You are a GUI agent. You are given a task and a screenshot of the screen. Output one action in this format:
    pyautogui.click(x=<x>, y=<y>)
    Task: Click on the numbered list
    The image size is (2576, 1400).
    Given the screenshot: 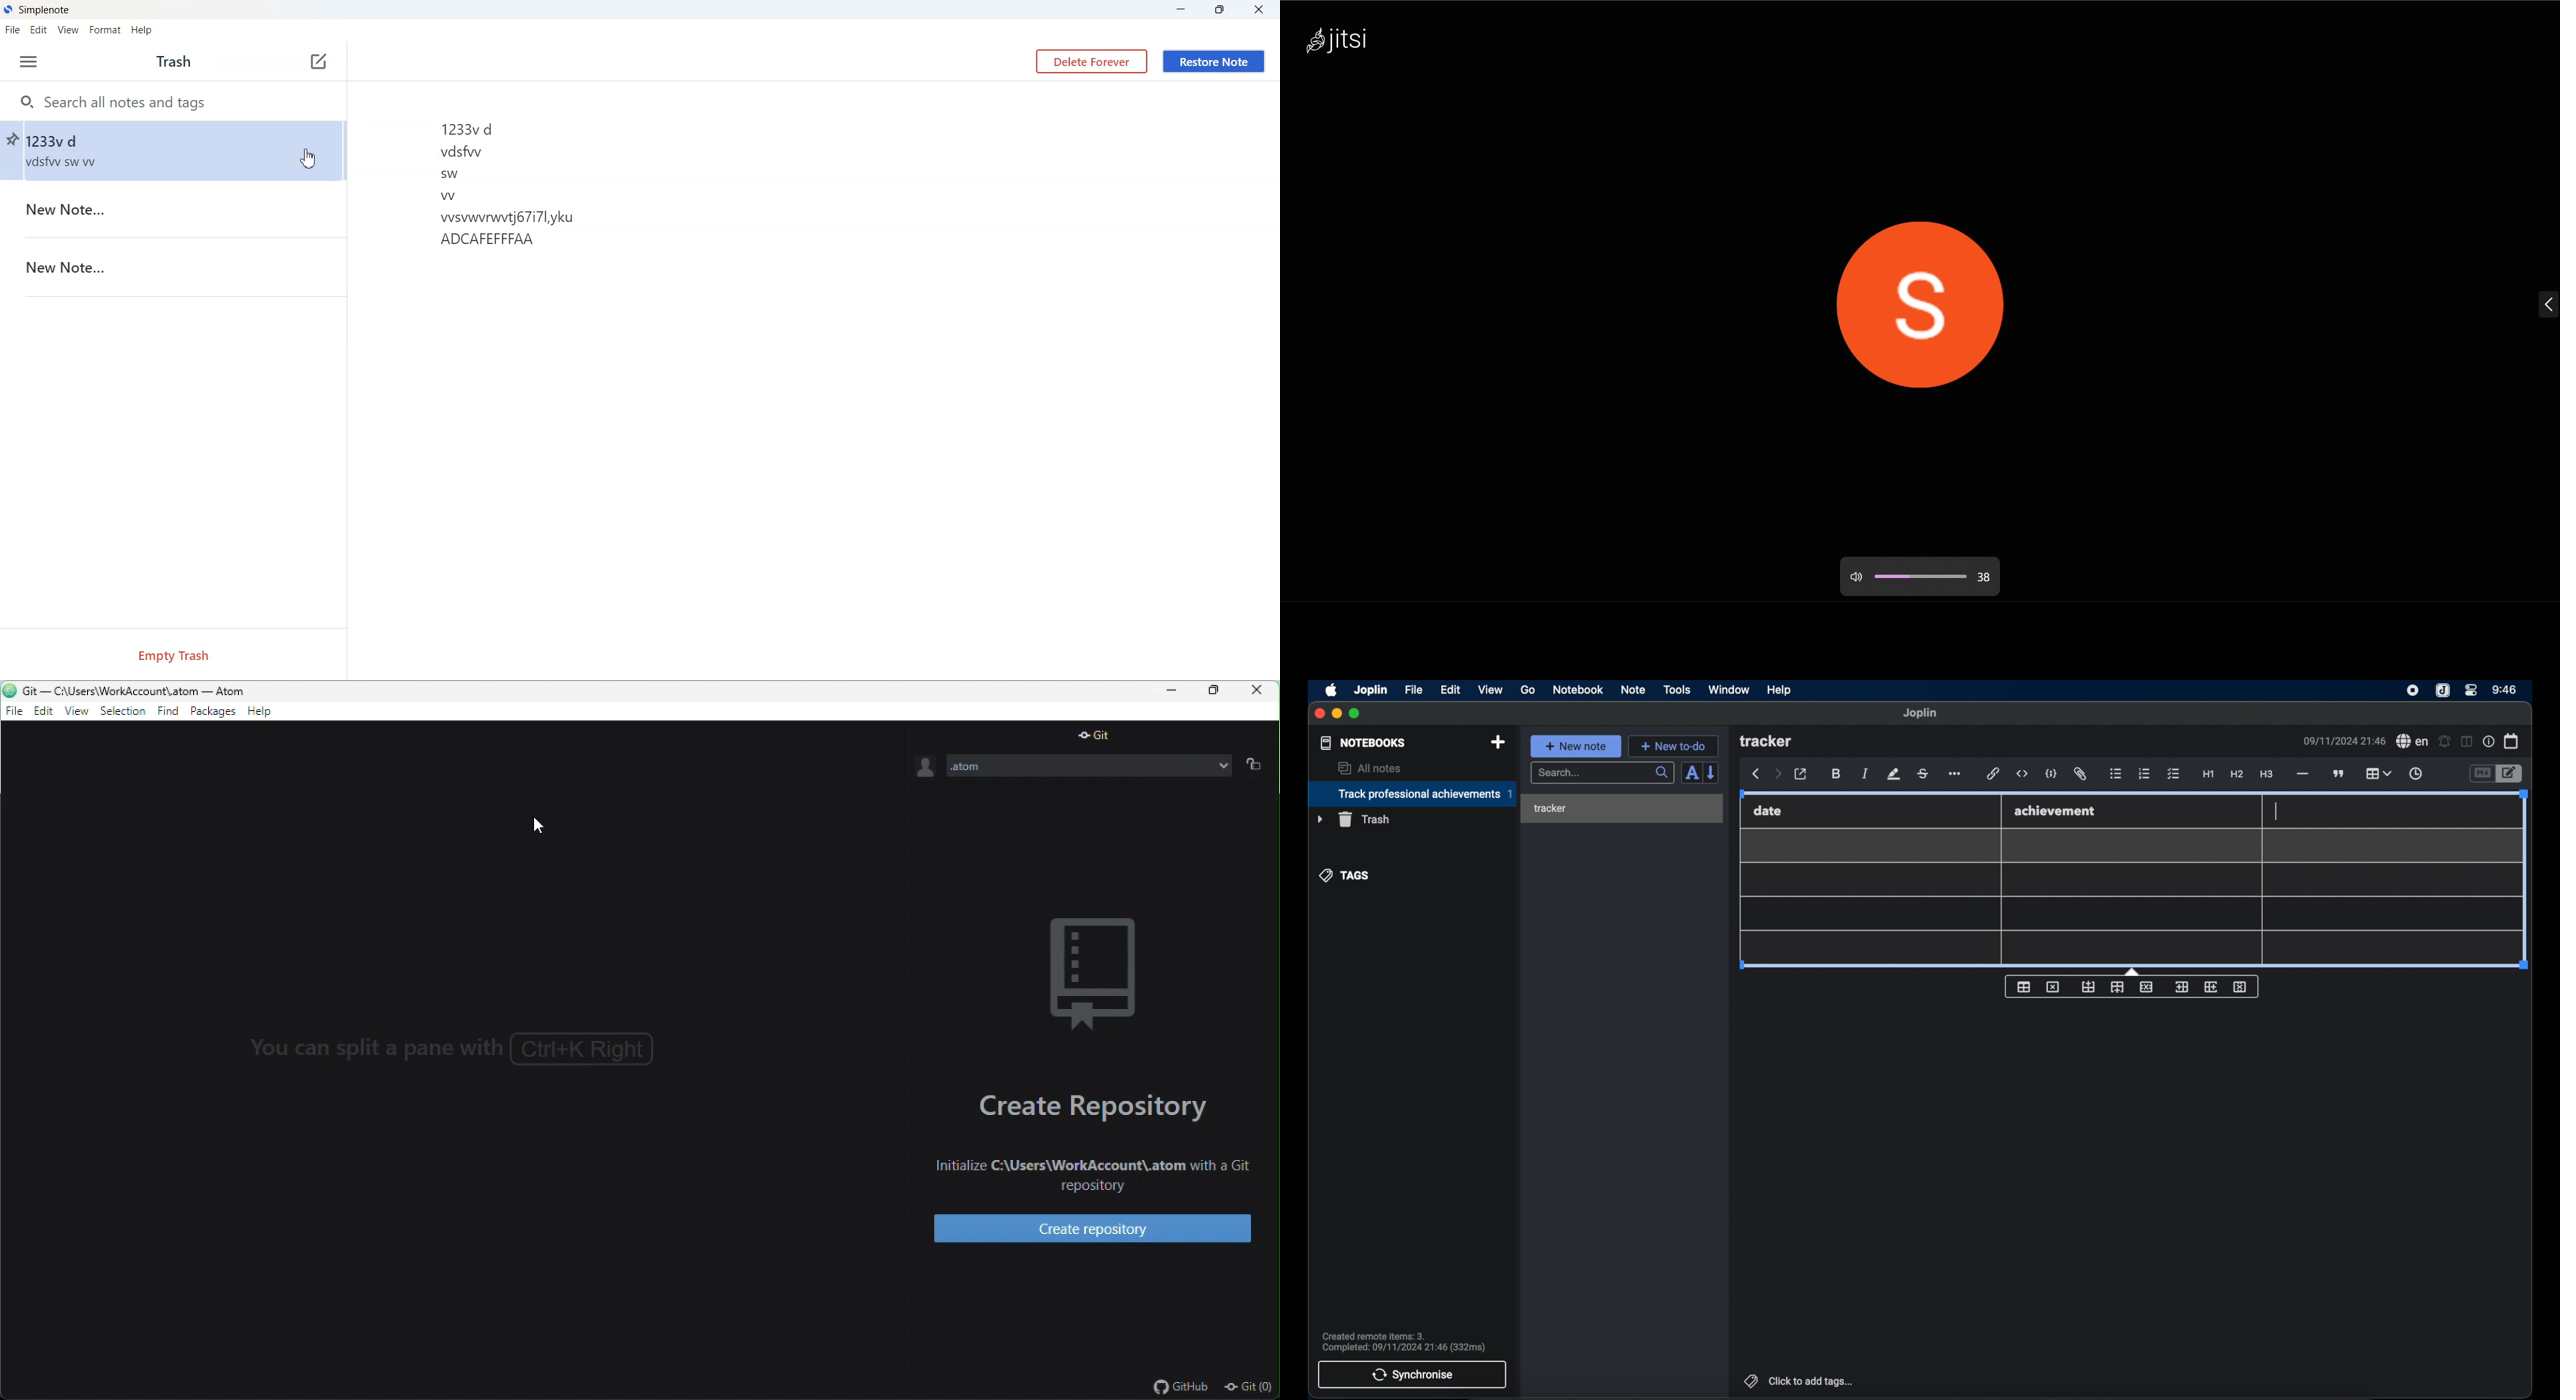 What is the action you would take?
    pyautogui.click(x=2145, y=773)
    